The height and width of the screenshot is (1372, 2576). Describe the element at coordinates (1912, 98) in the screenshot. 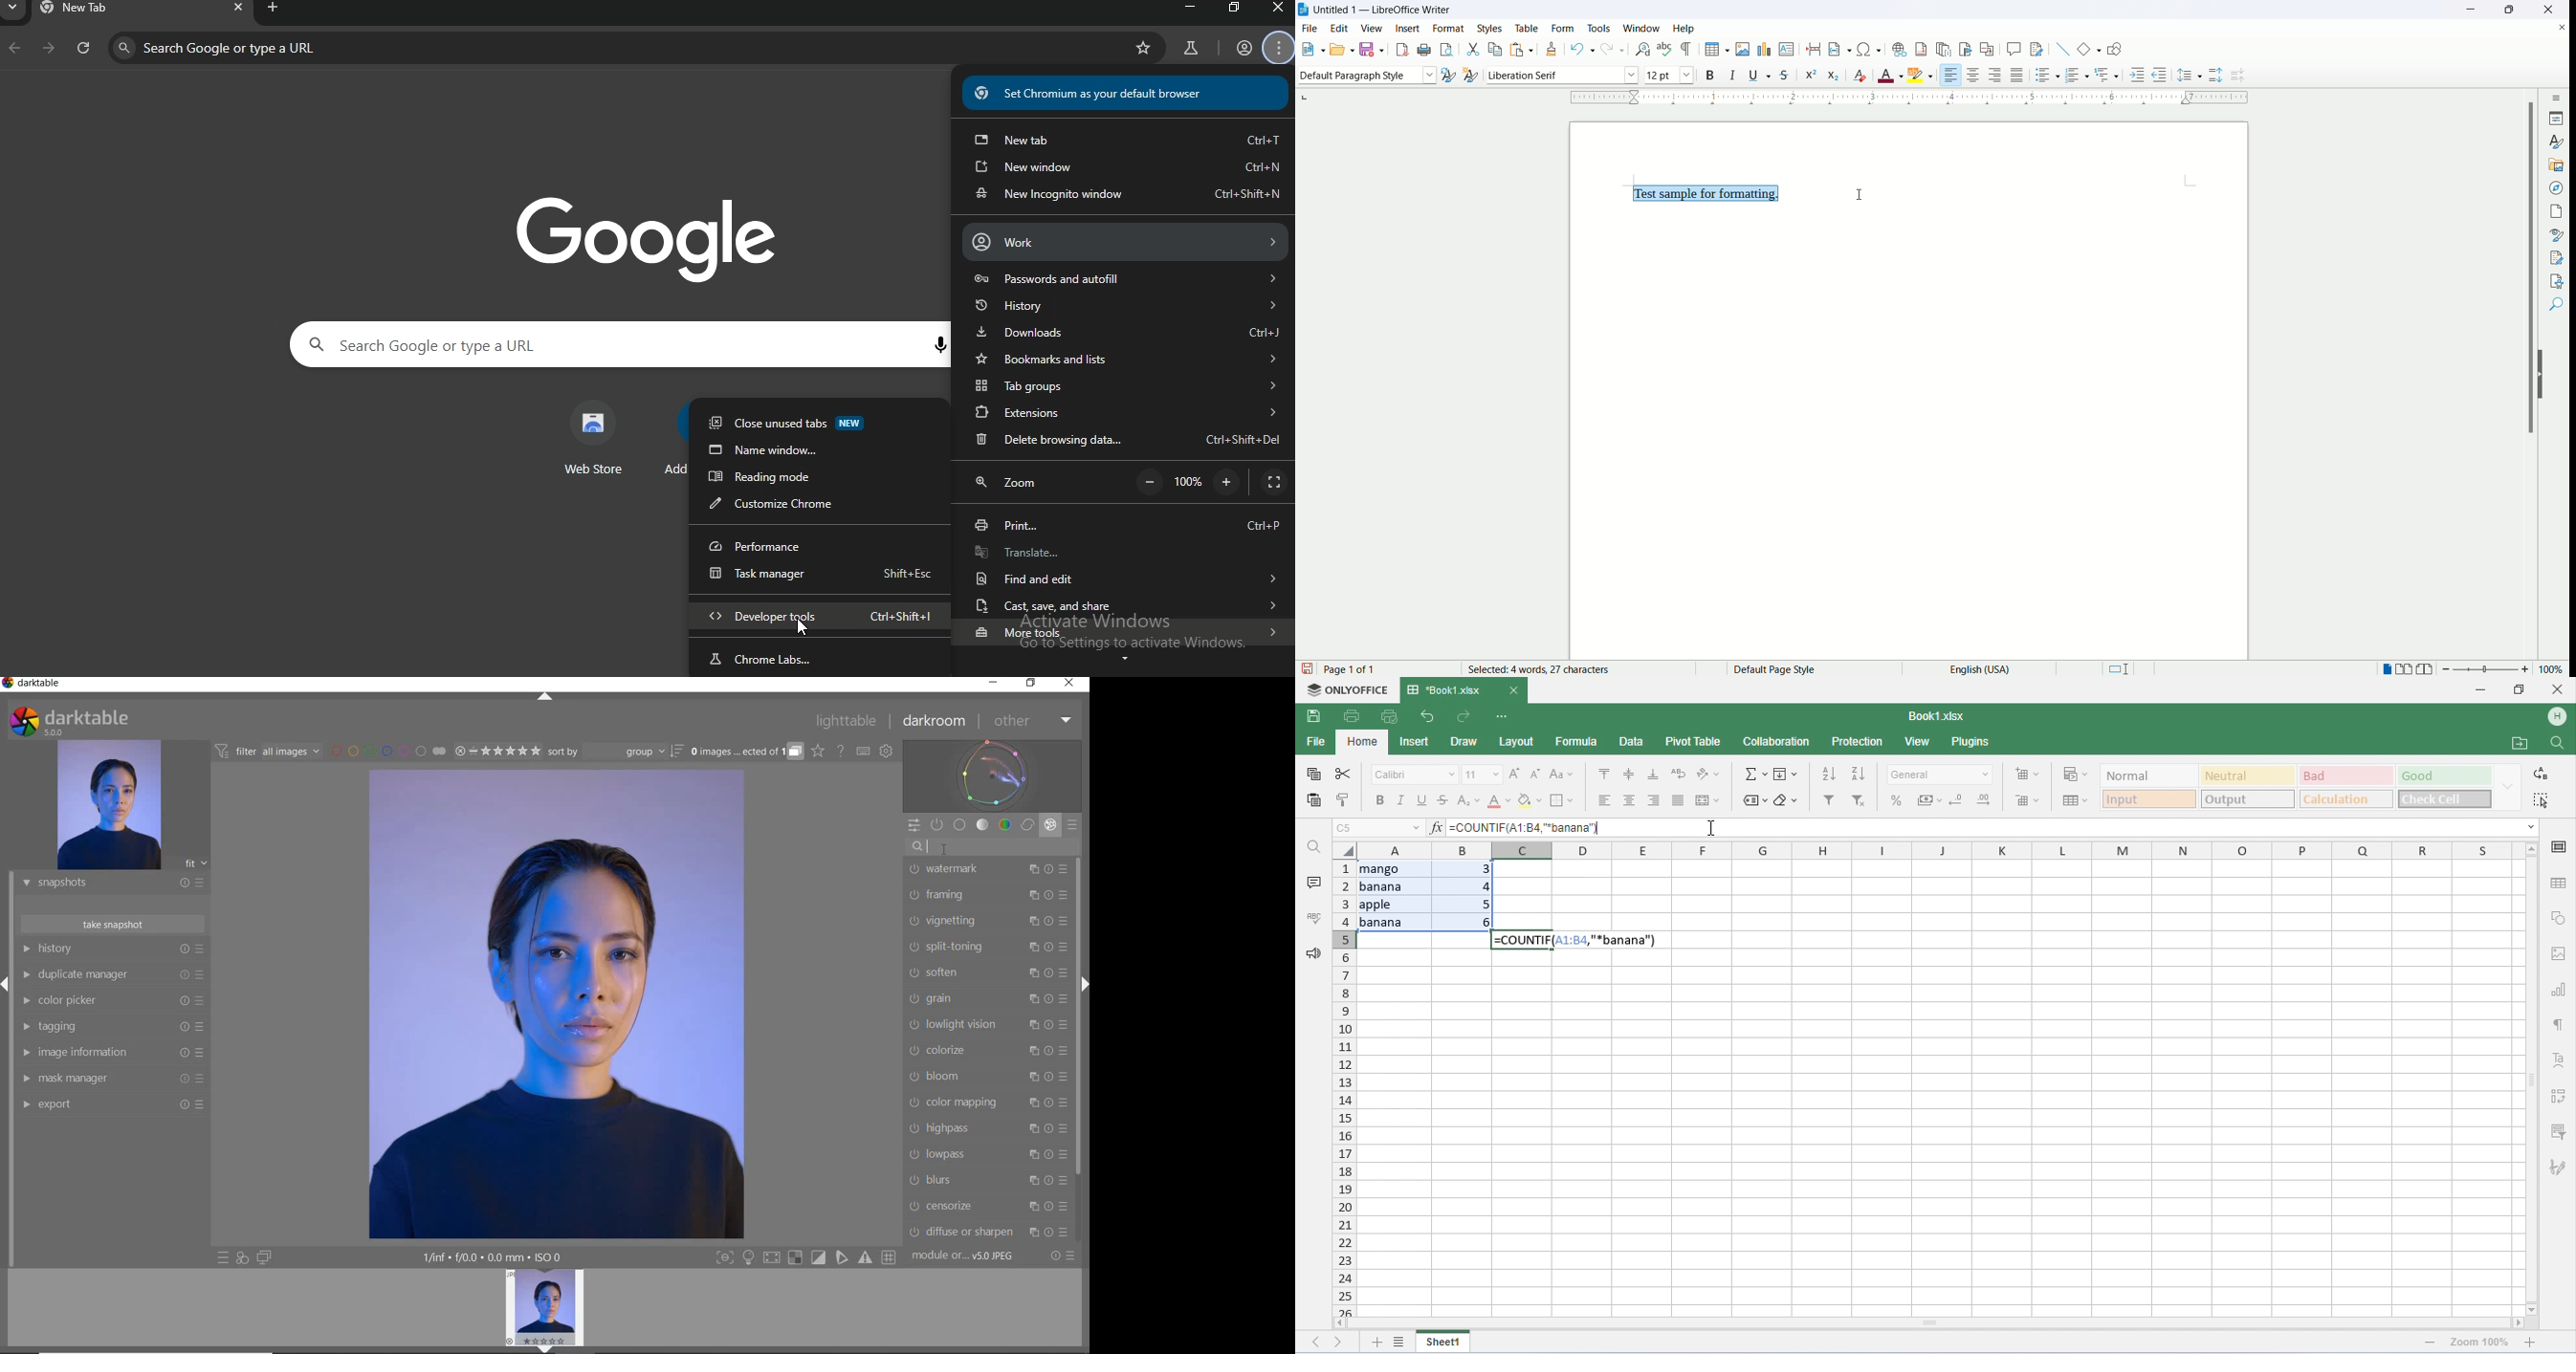

I see `ruler bar` at that location.